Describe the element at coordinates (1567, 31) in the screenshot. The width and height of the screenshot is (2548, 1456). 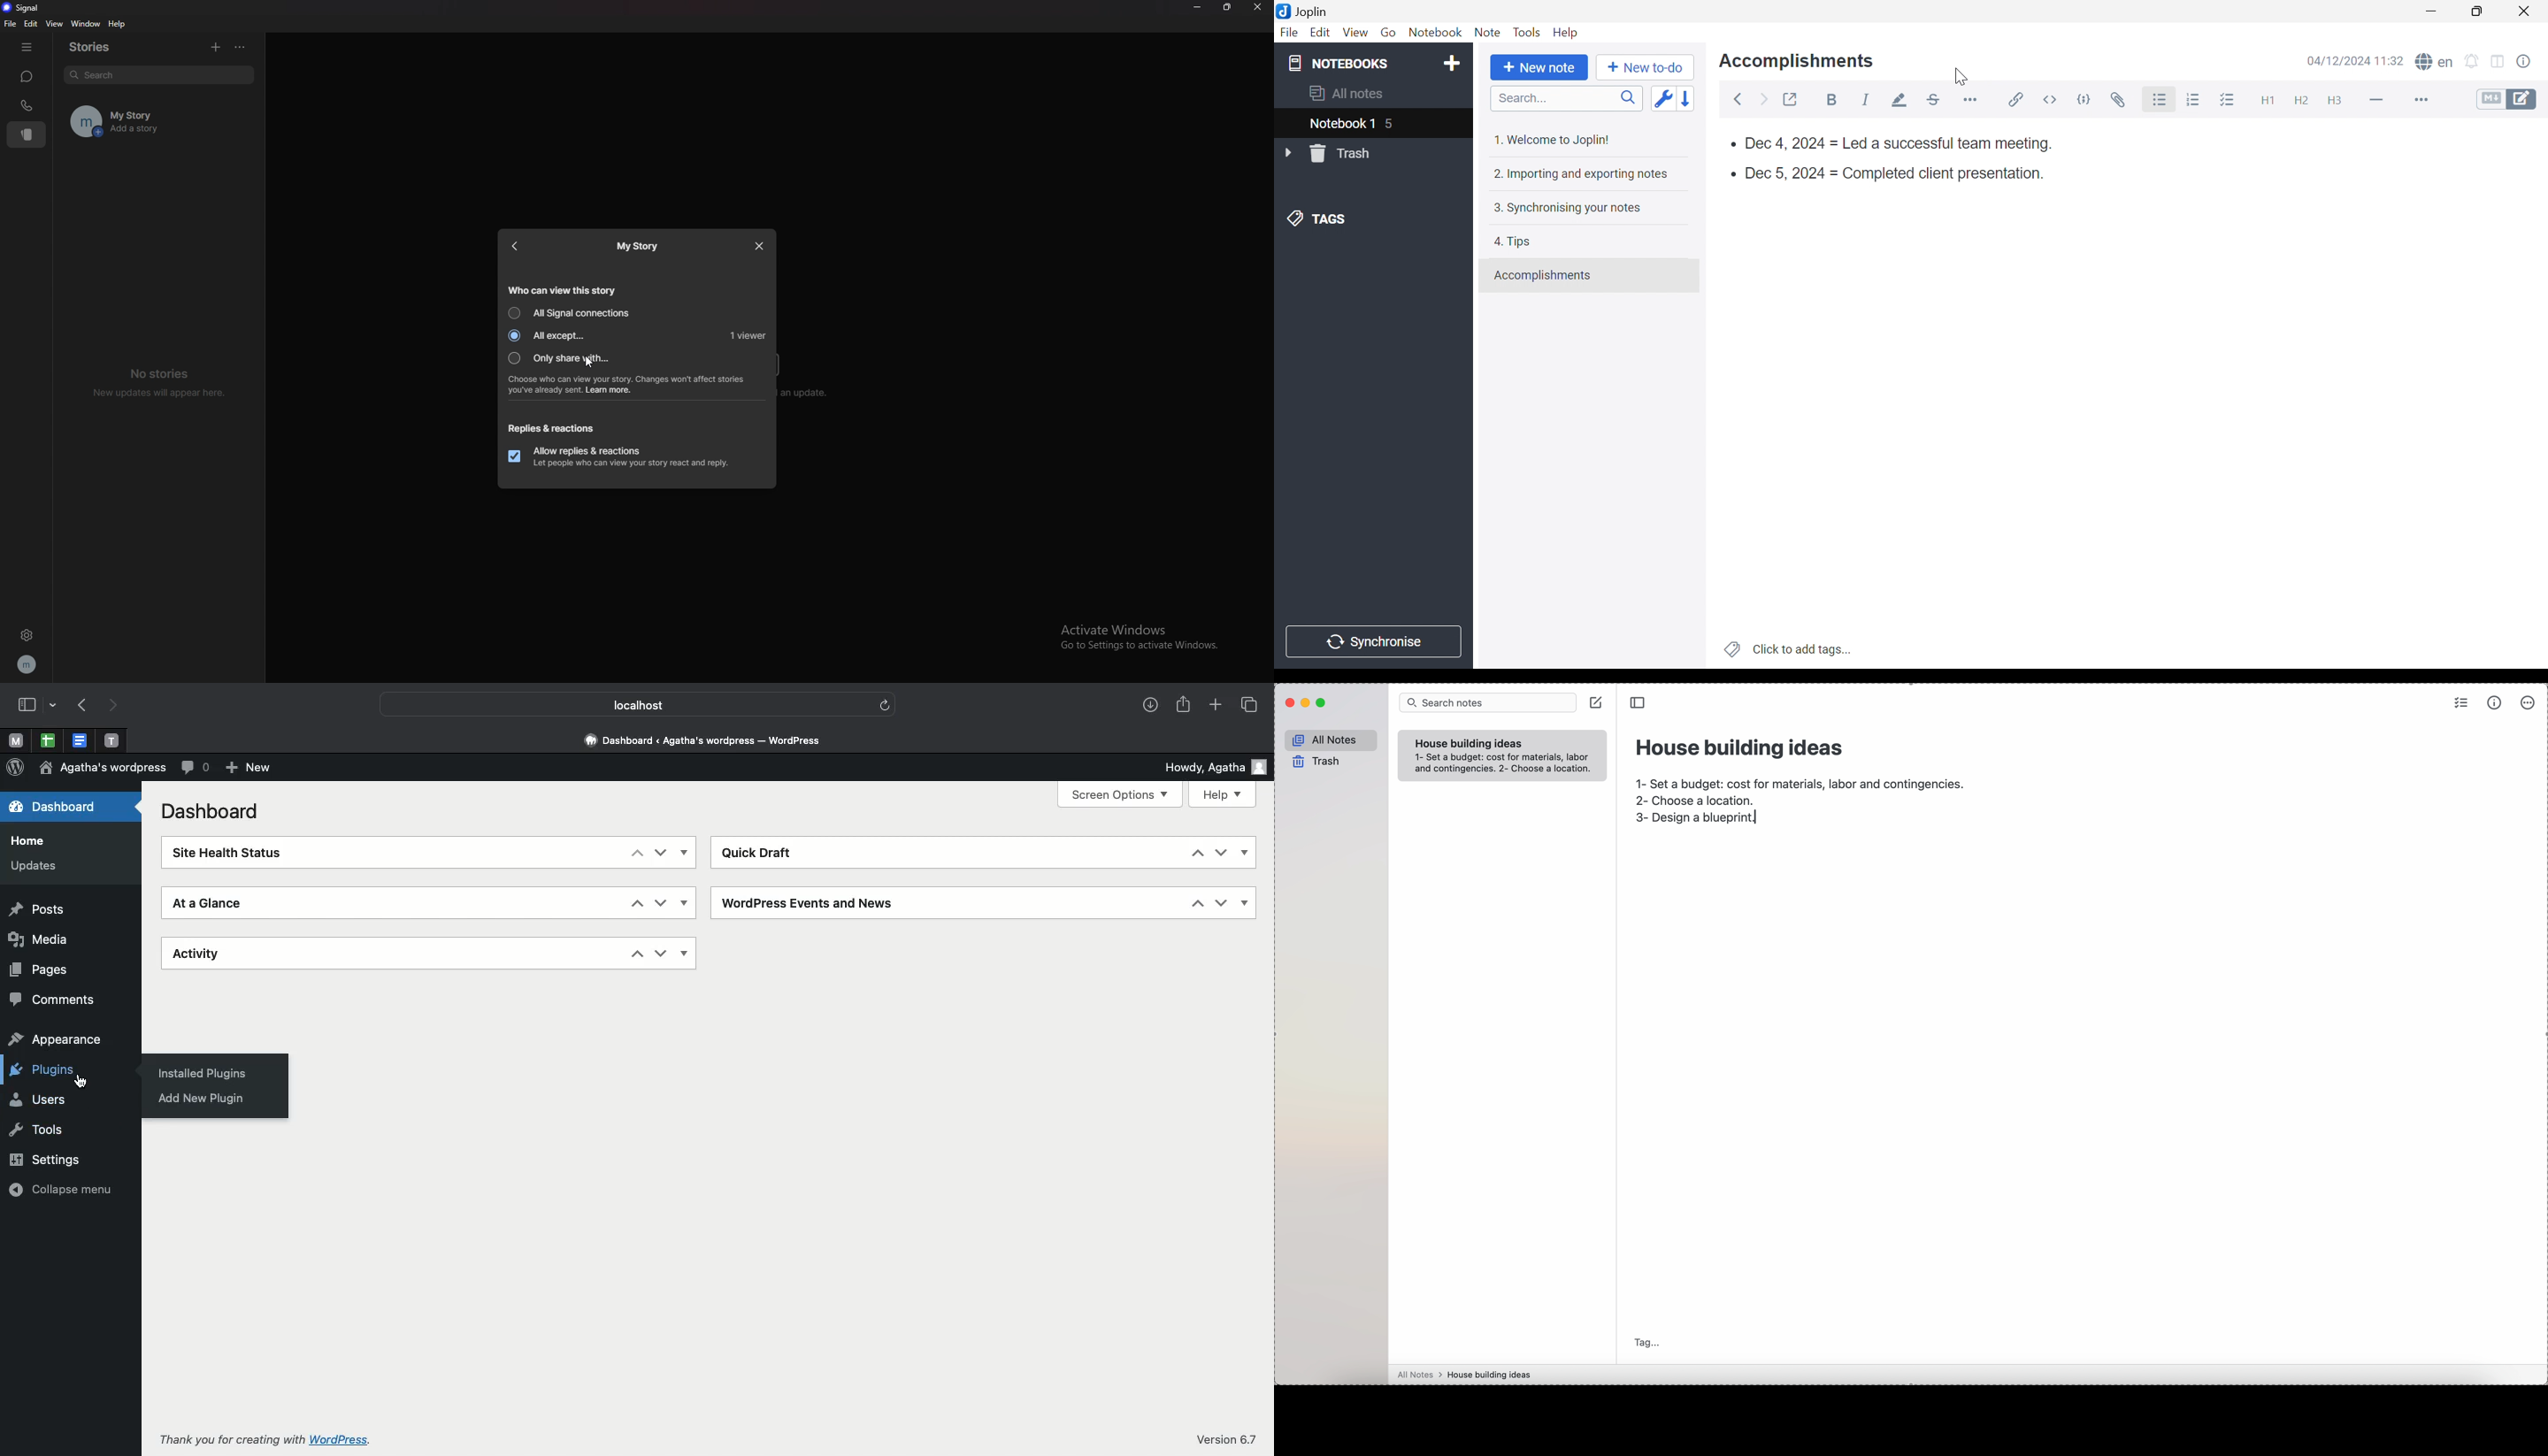
I see `Help` at that location.